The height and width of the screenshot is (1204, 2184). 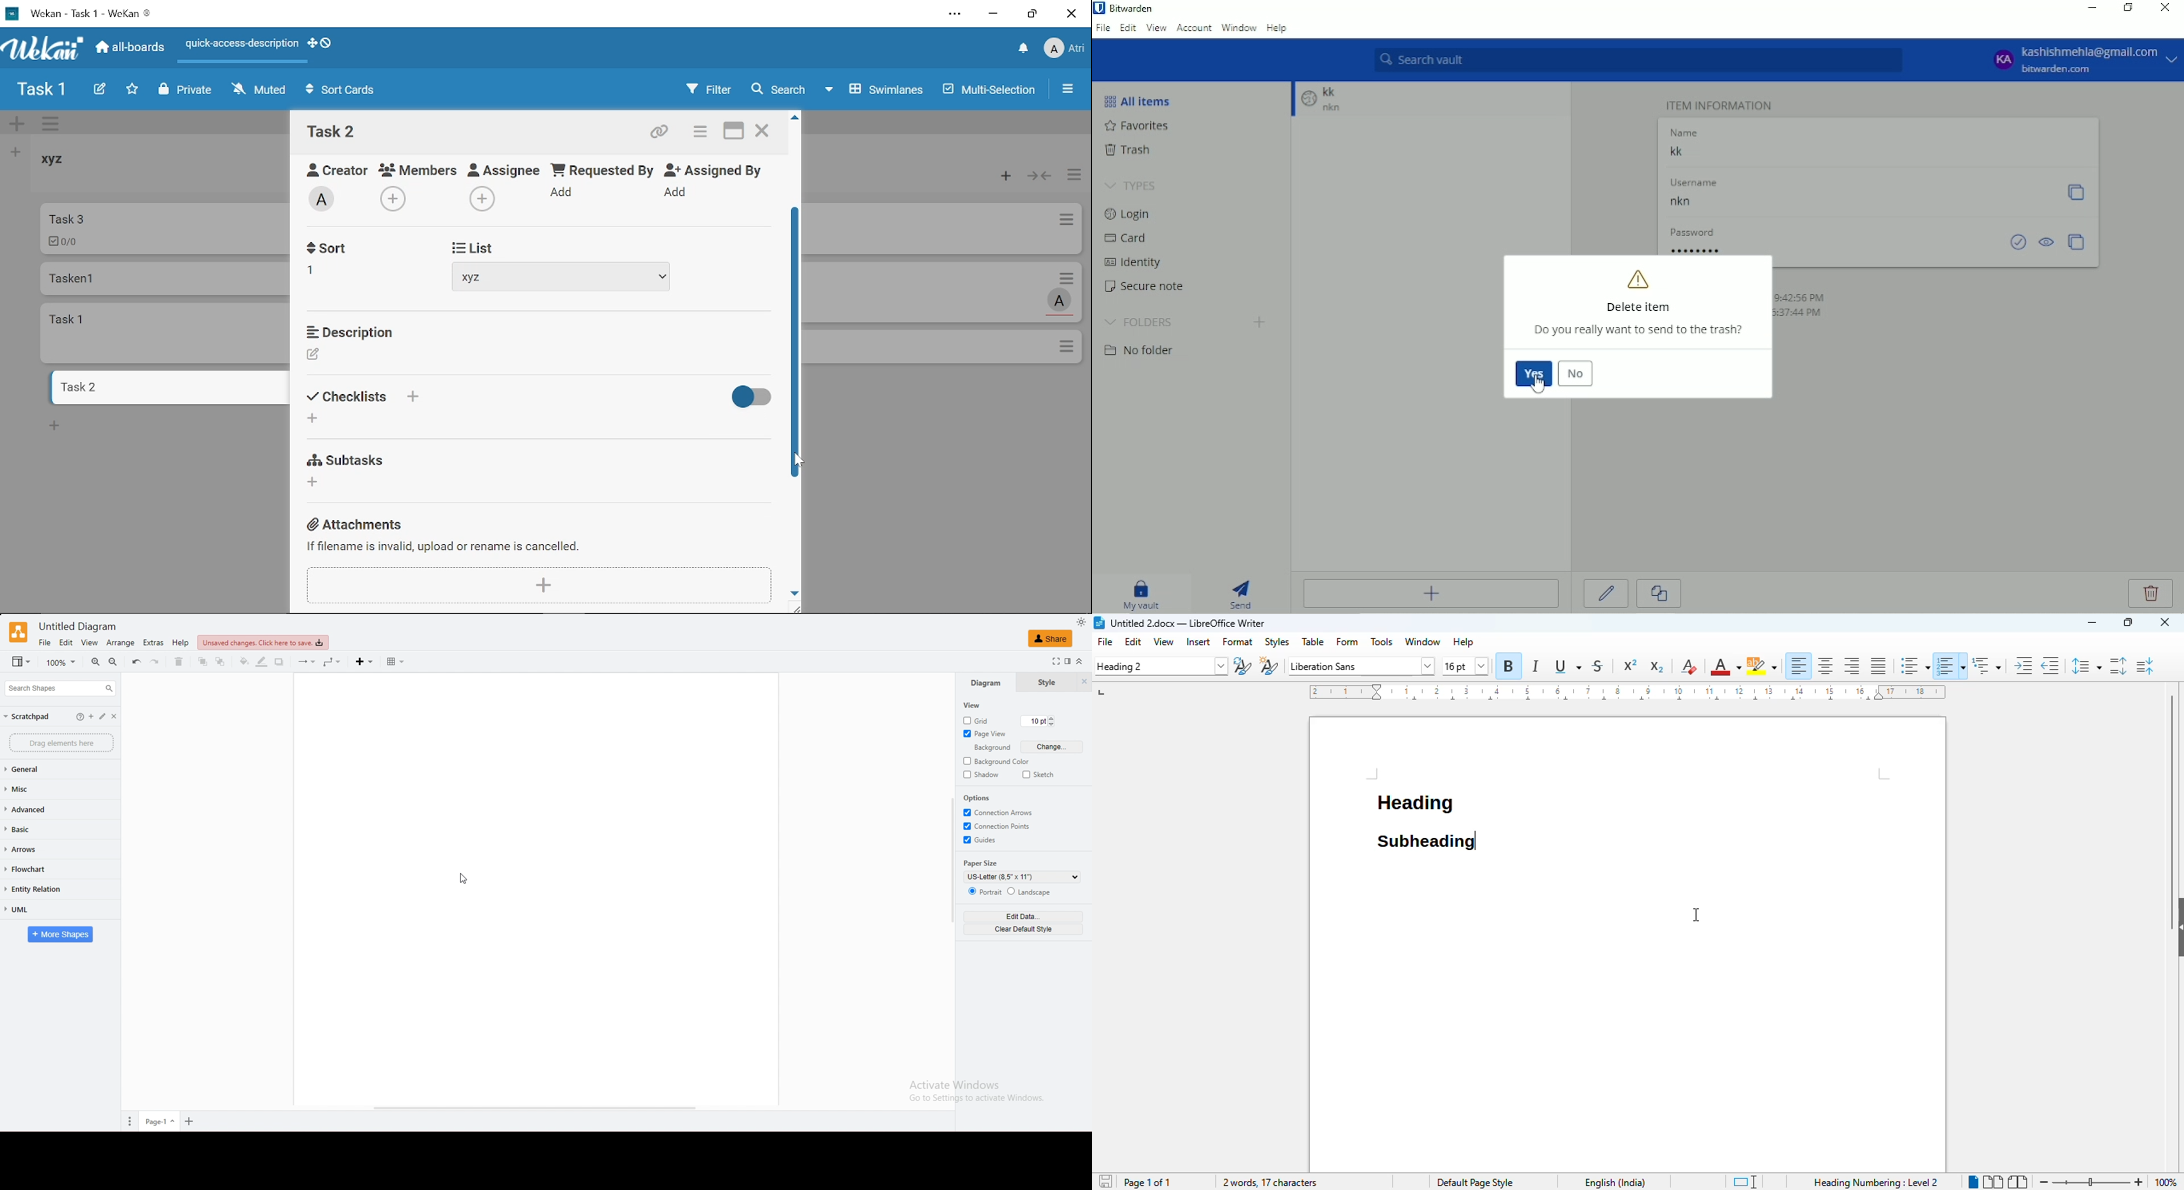 I want to click on basic, so click(x=35, y=829).